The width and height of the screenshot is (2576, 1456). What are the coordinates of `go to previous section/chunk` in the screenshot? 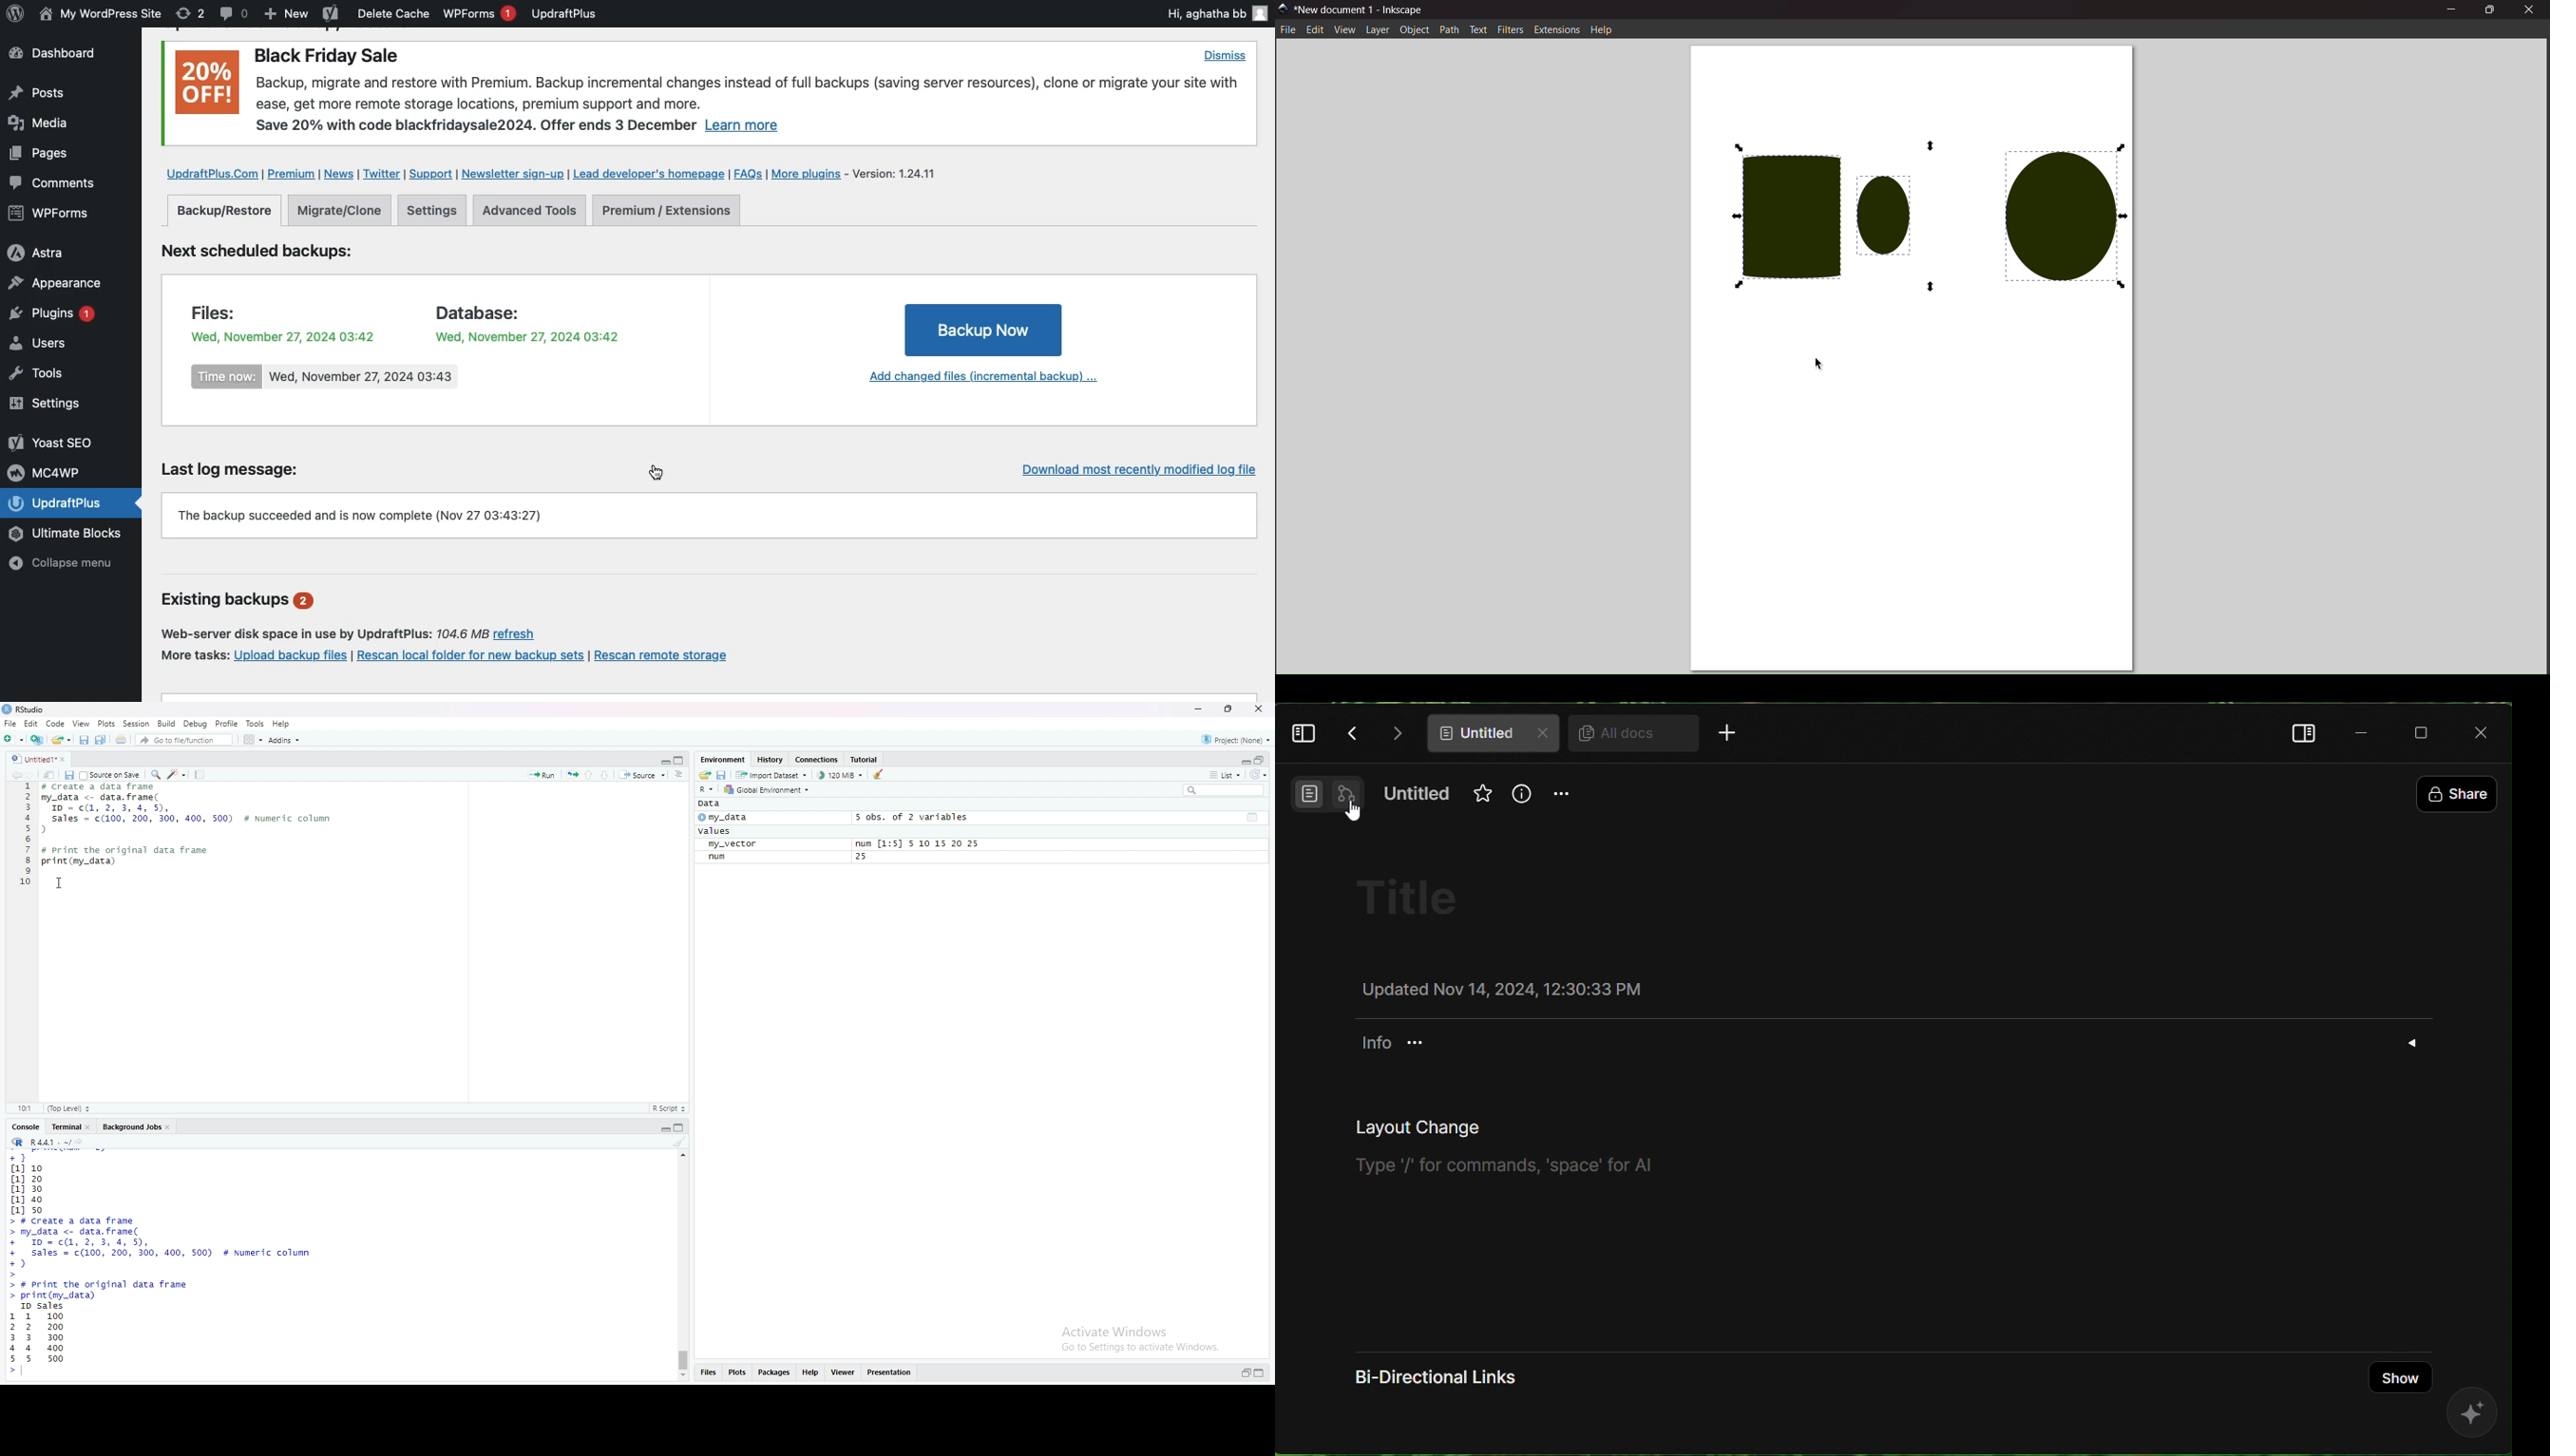 It's located at (591, 775).